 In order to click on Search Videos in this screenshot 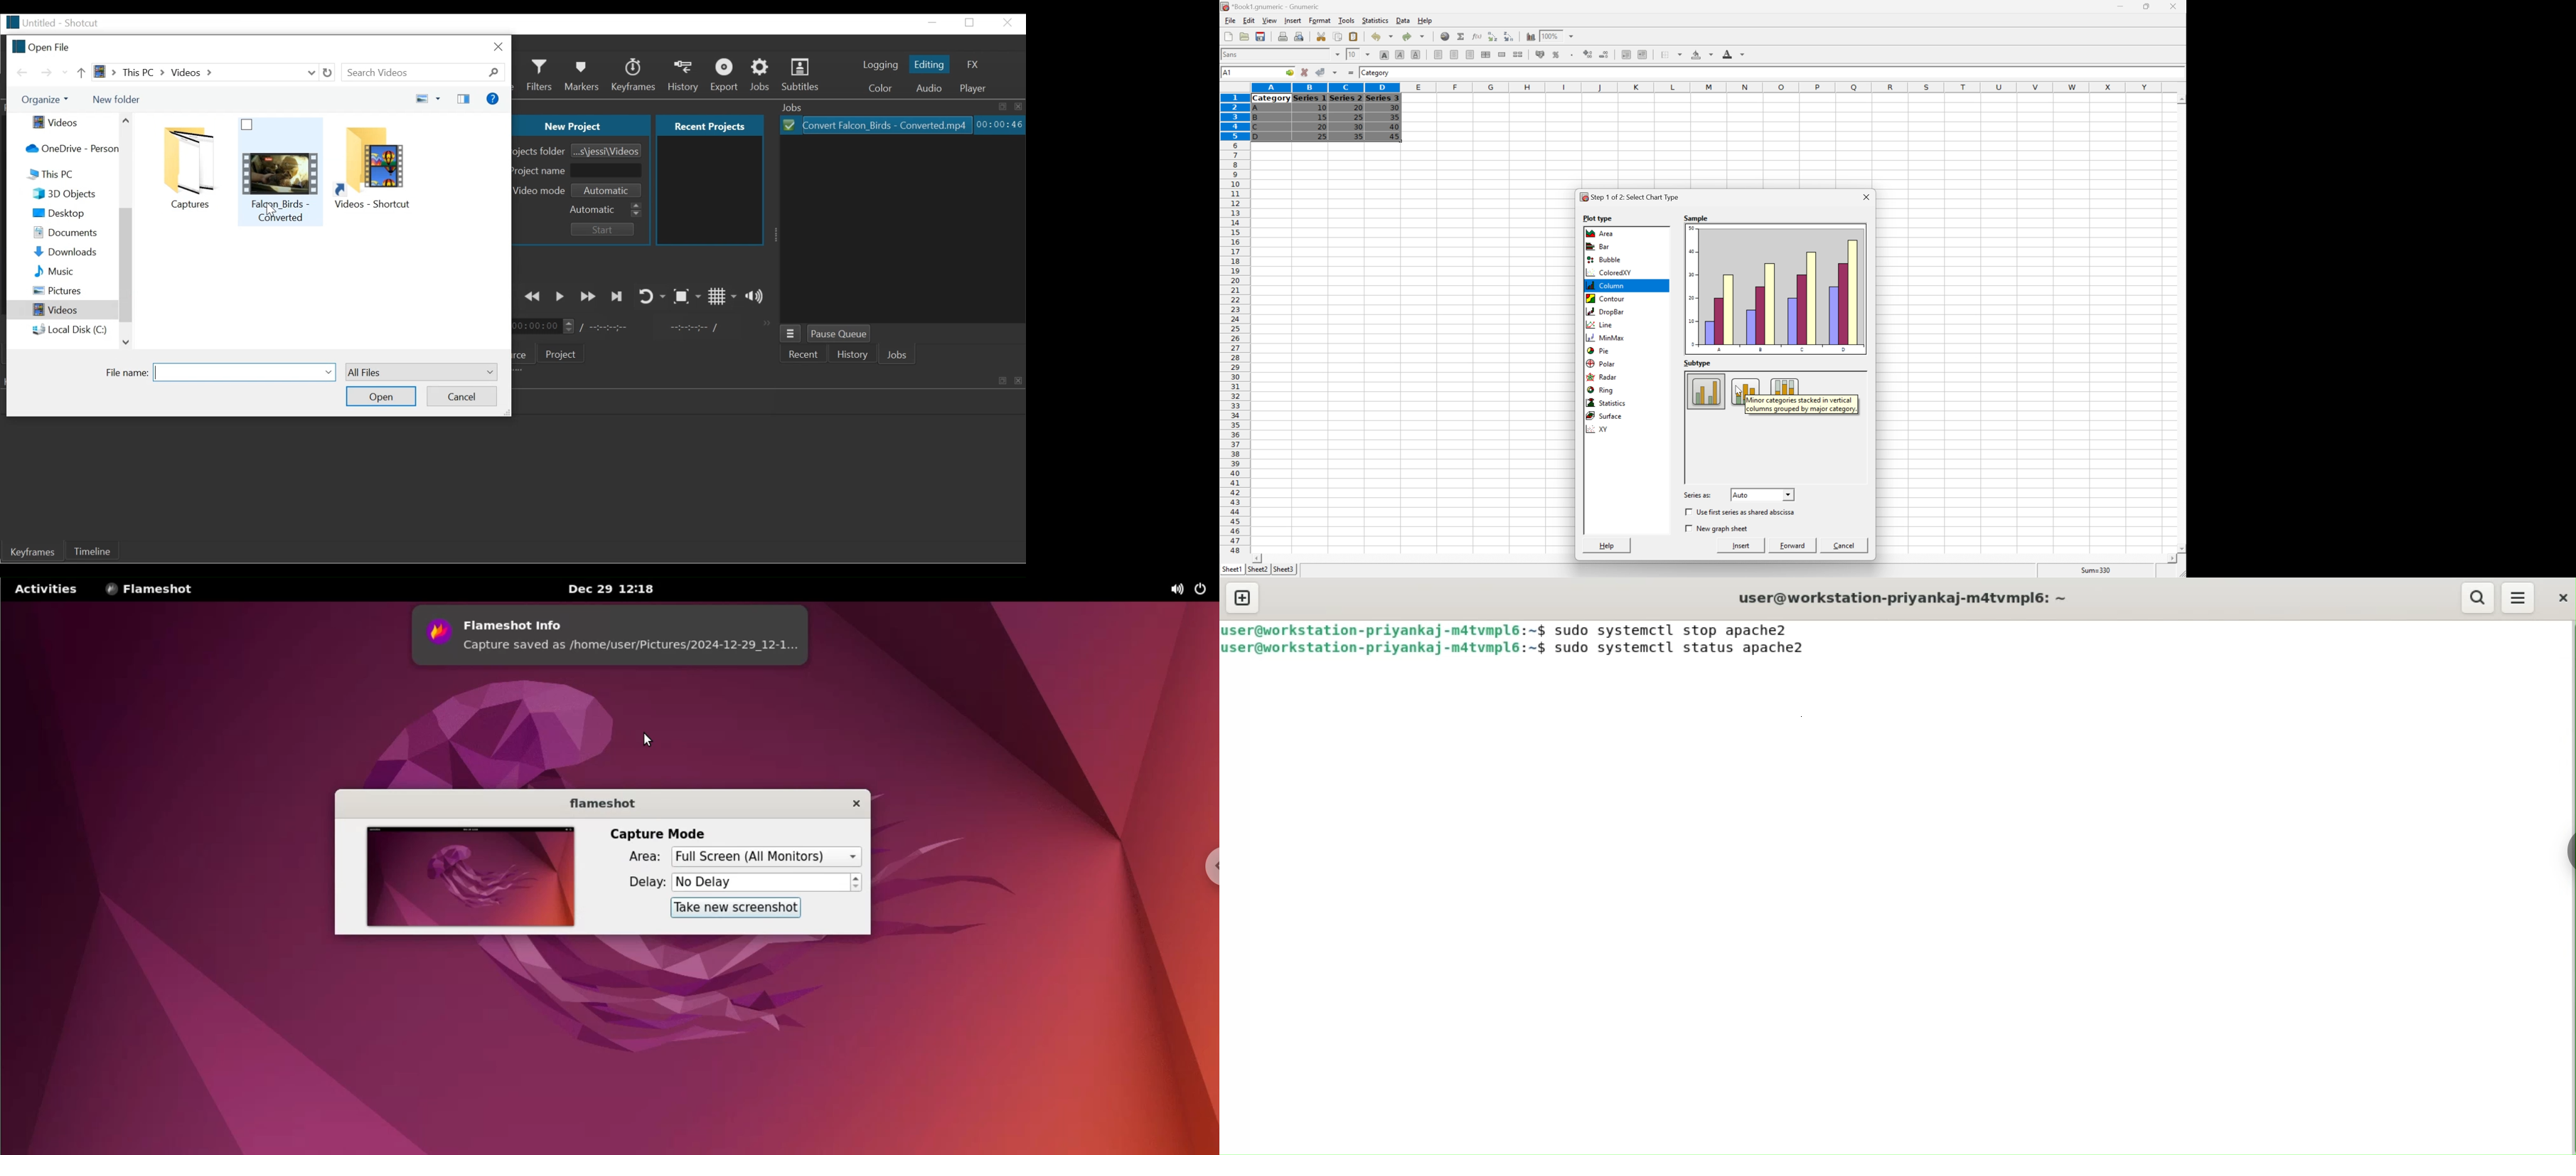, I will do `click(424, 73)`.